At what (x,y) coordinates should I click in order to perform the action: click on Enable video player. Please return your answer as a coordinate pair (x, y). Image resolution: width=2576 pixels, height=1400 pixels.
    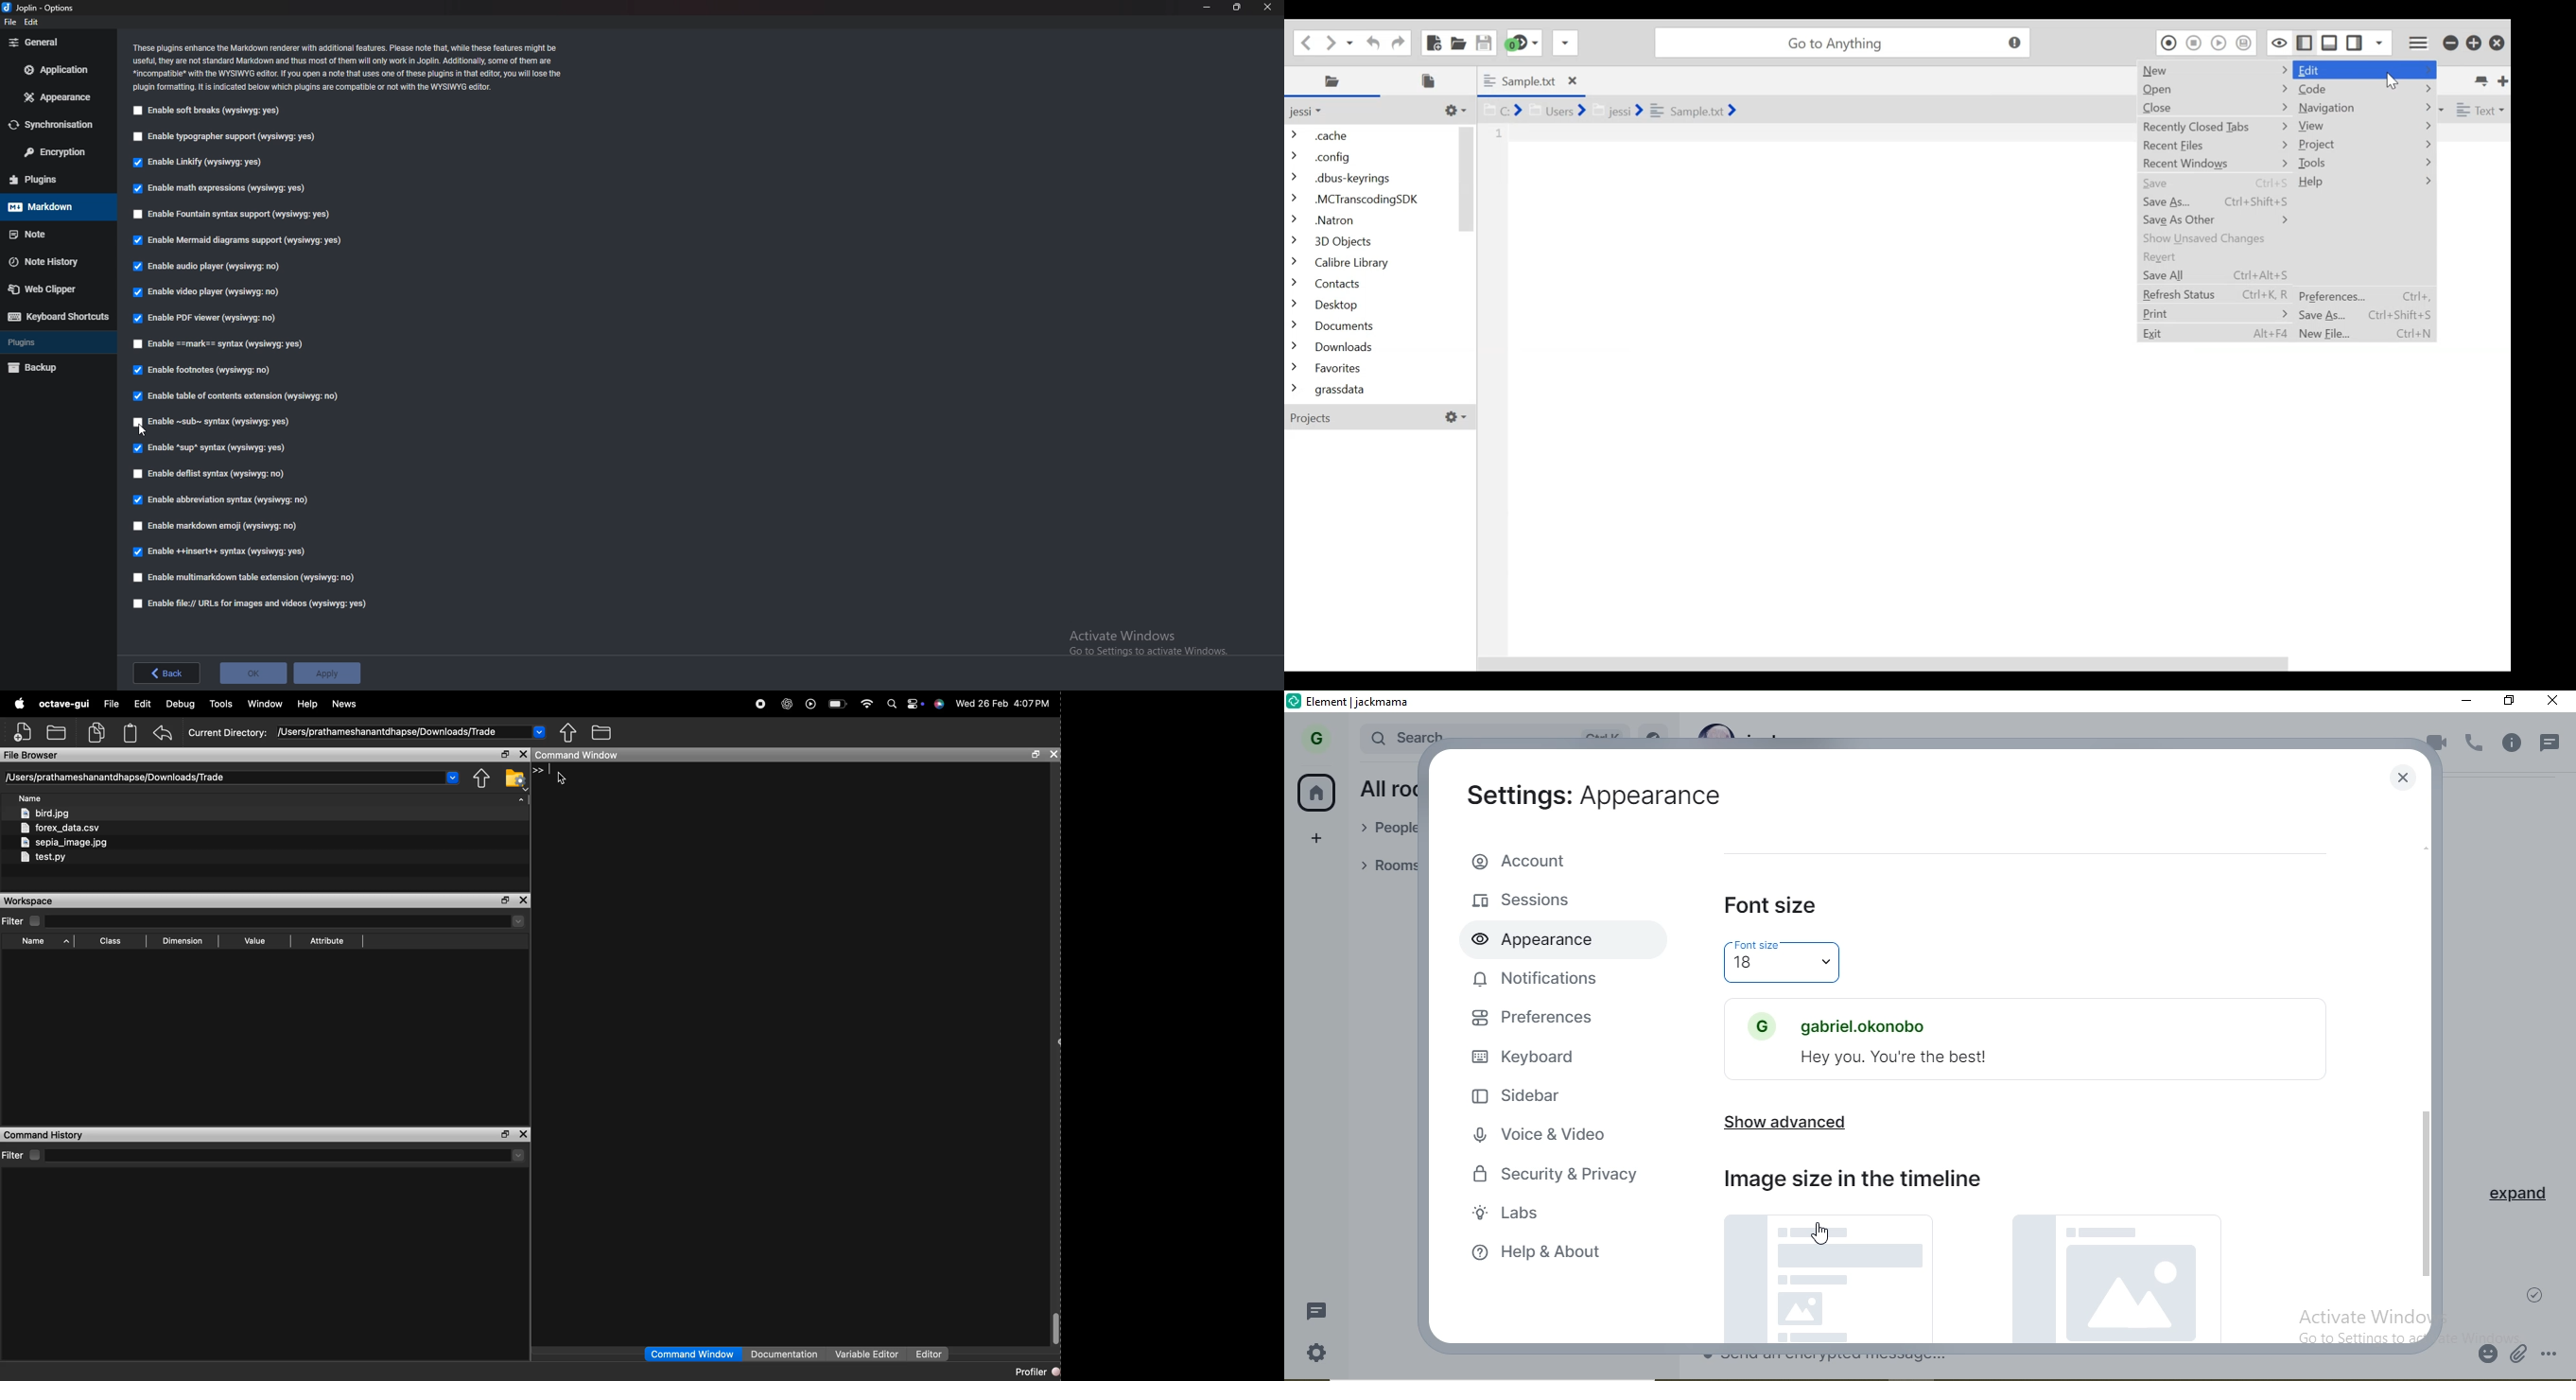
    Looking at the image, I should click on (210, 291).